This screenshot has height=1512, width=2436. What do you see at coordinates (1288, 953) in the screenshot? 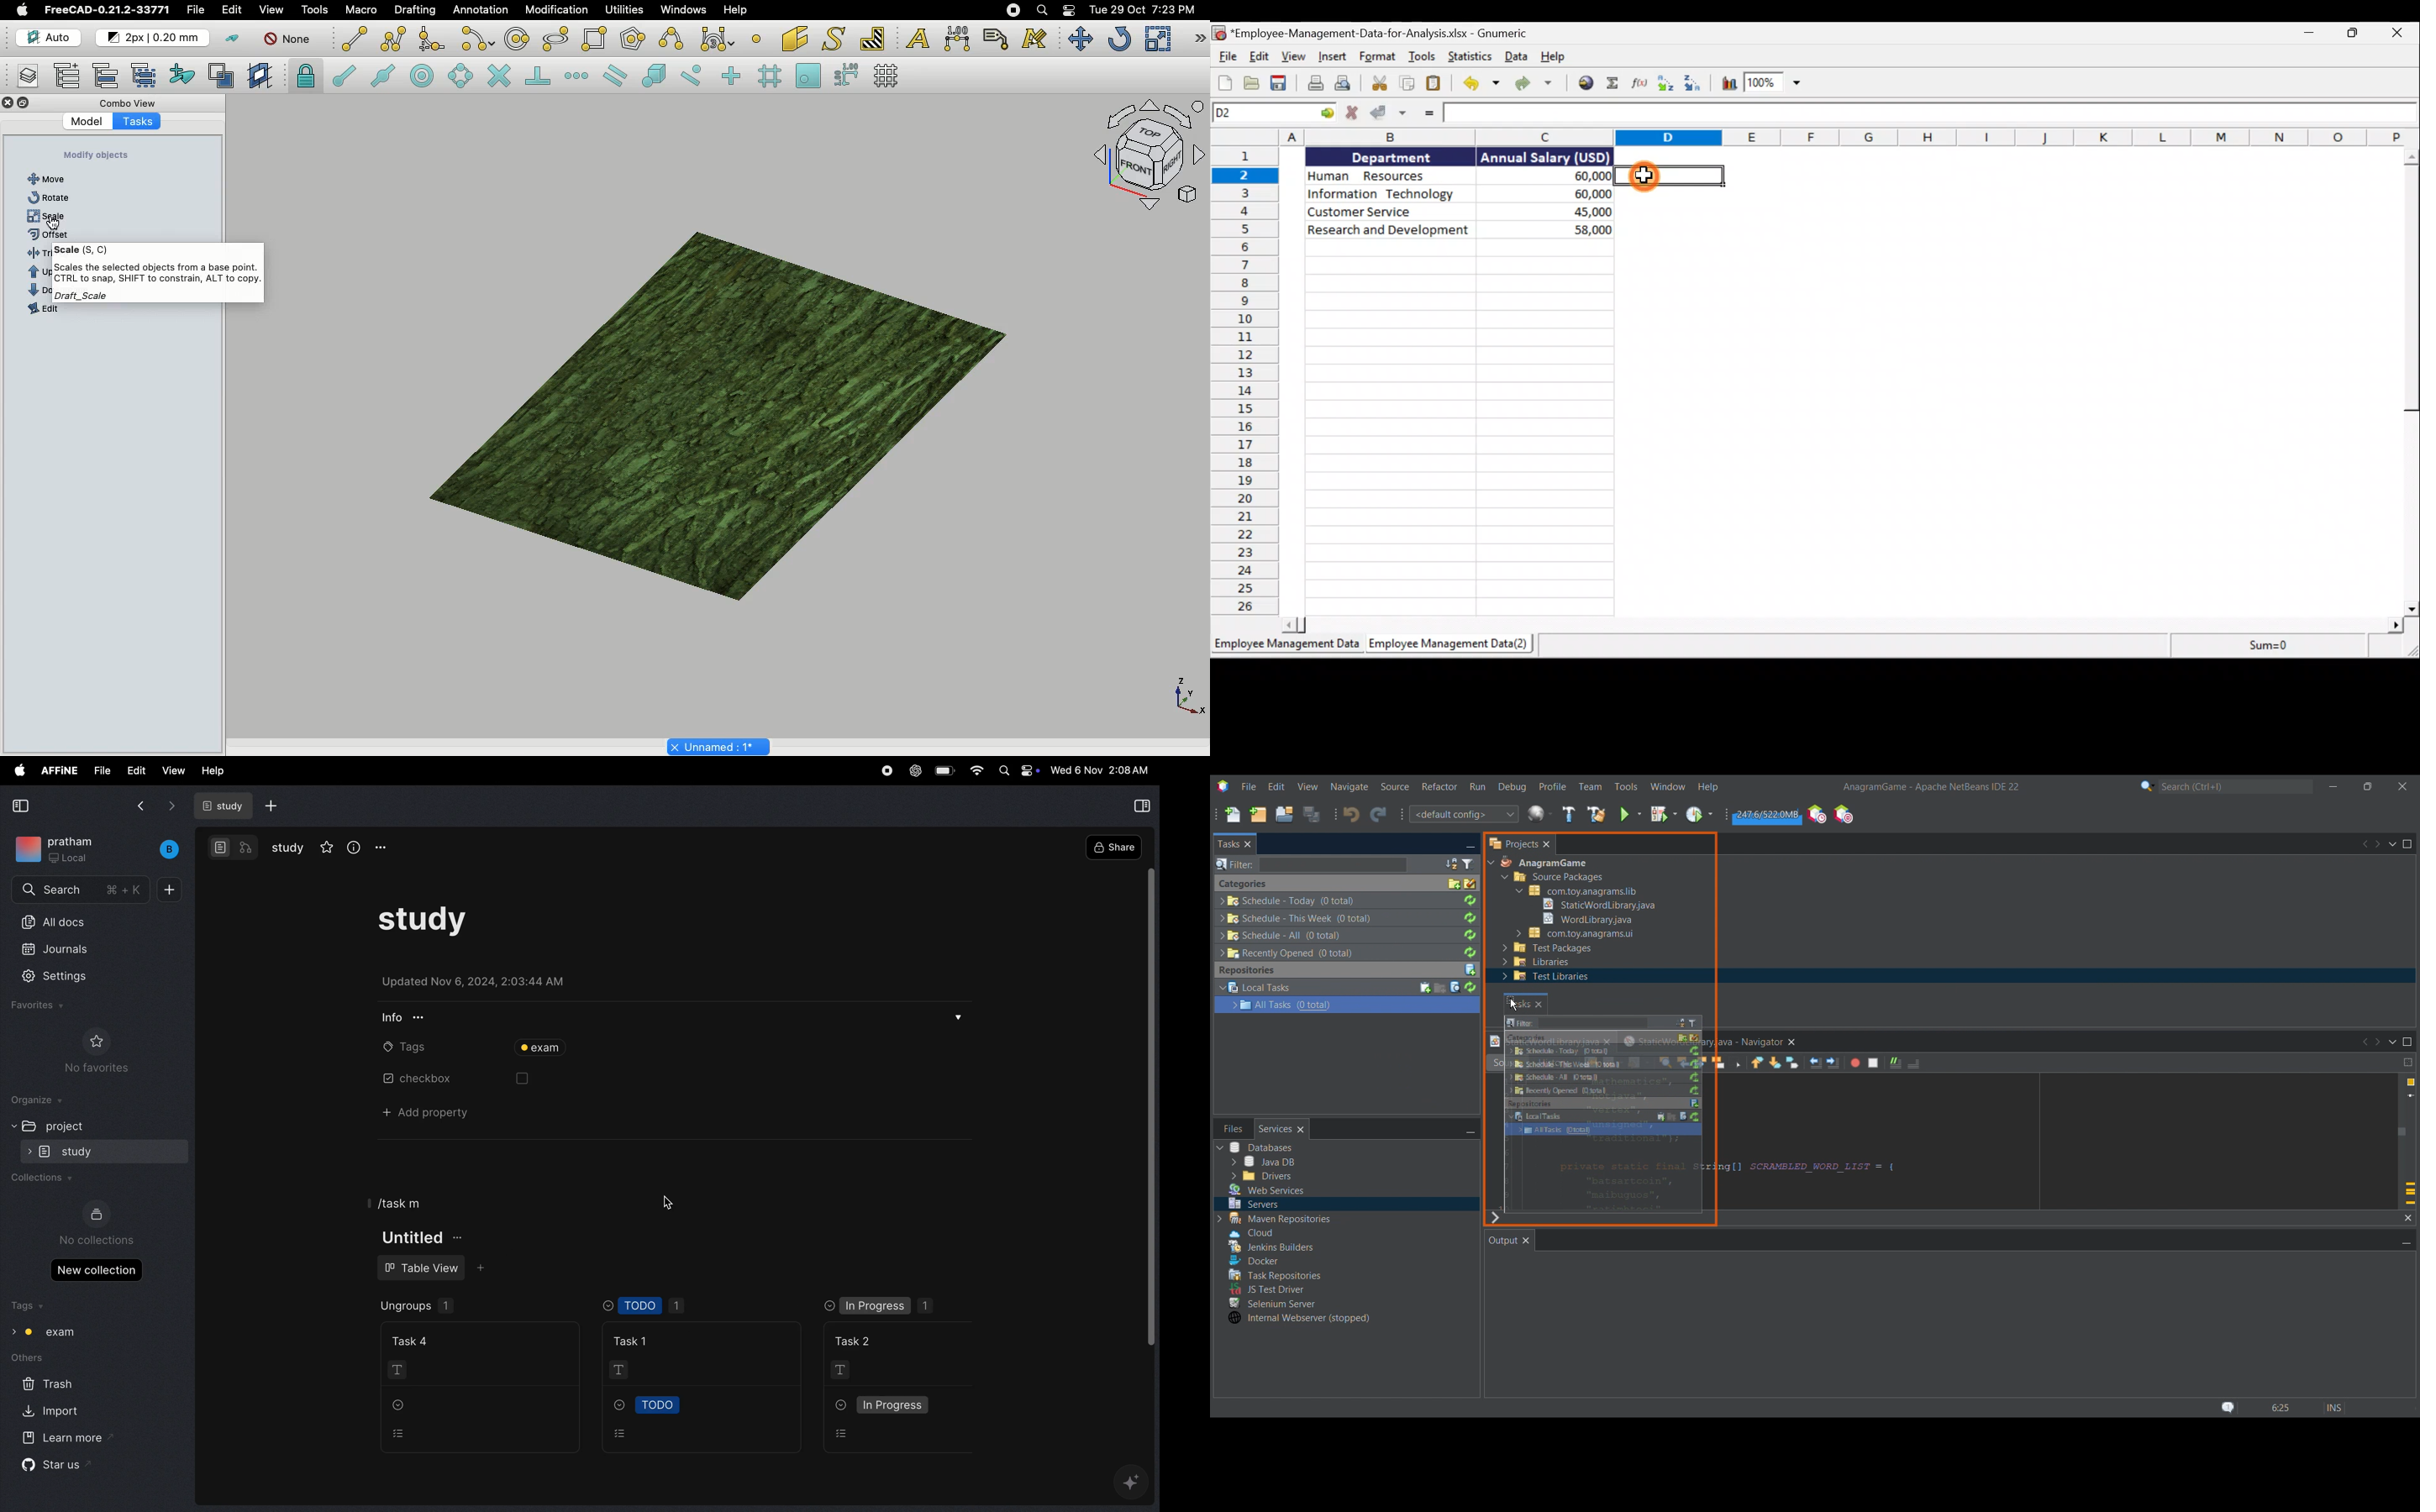
I see `` at bounding box center [1288, 953].